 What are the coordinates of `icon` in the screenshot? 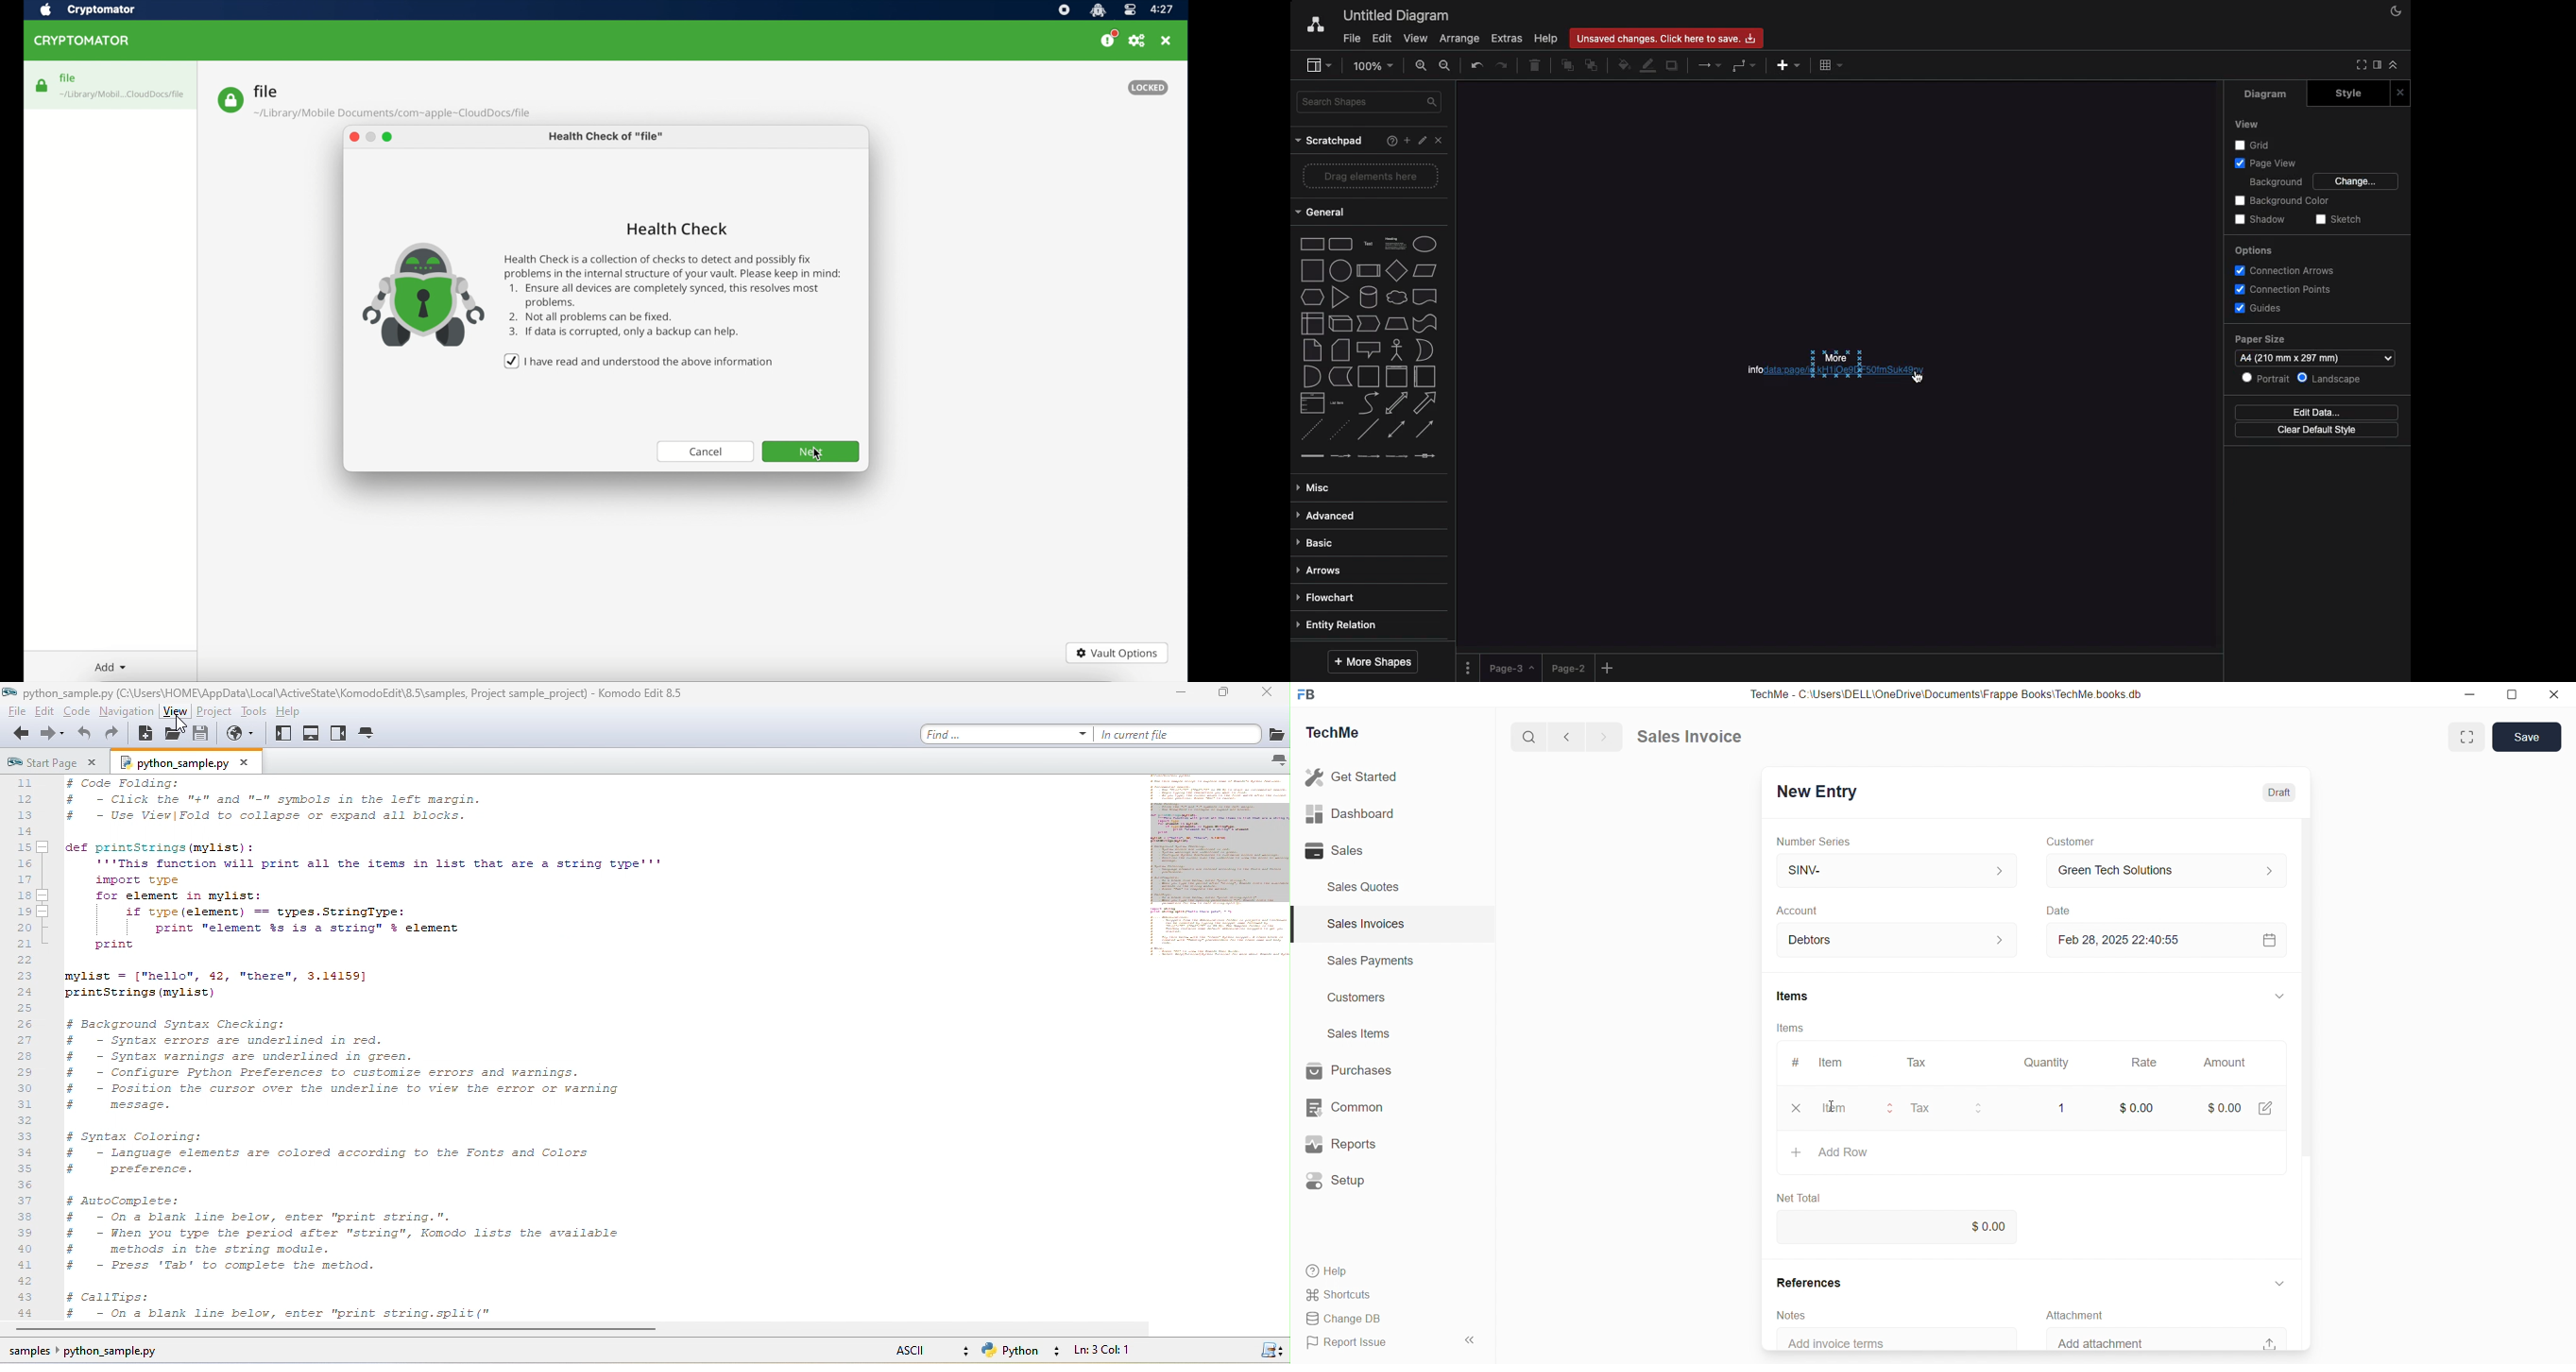 It's located at (1275, 1352).